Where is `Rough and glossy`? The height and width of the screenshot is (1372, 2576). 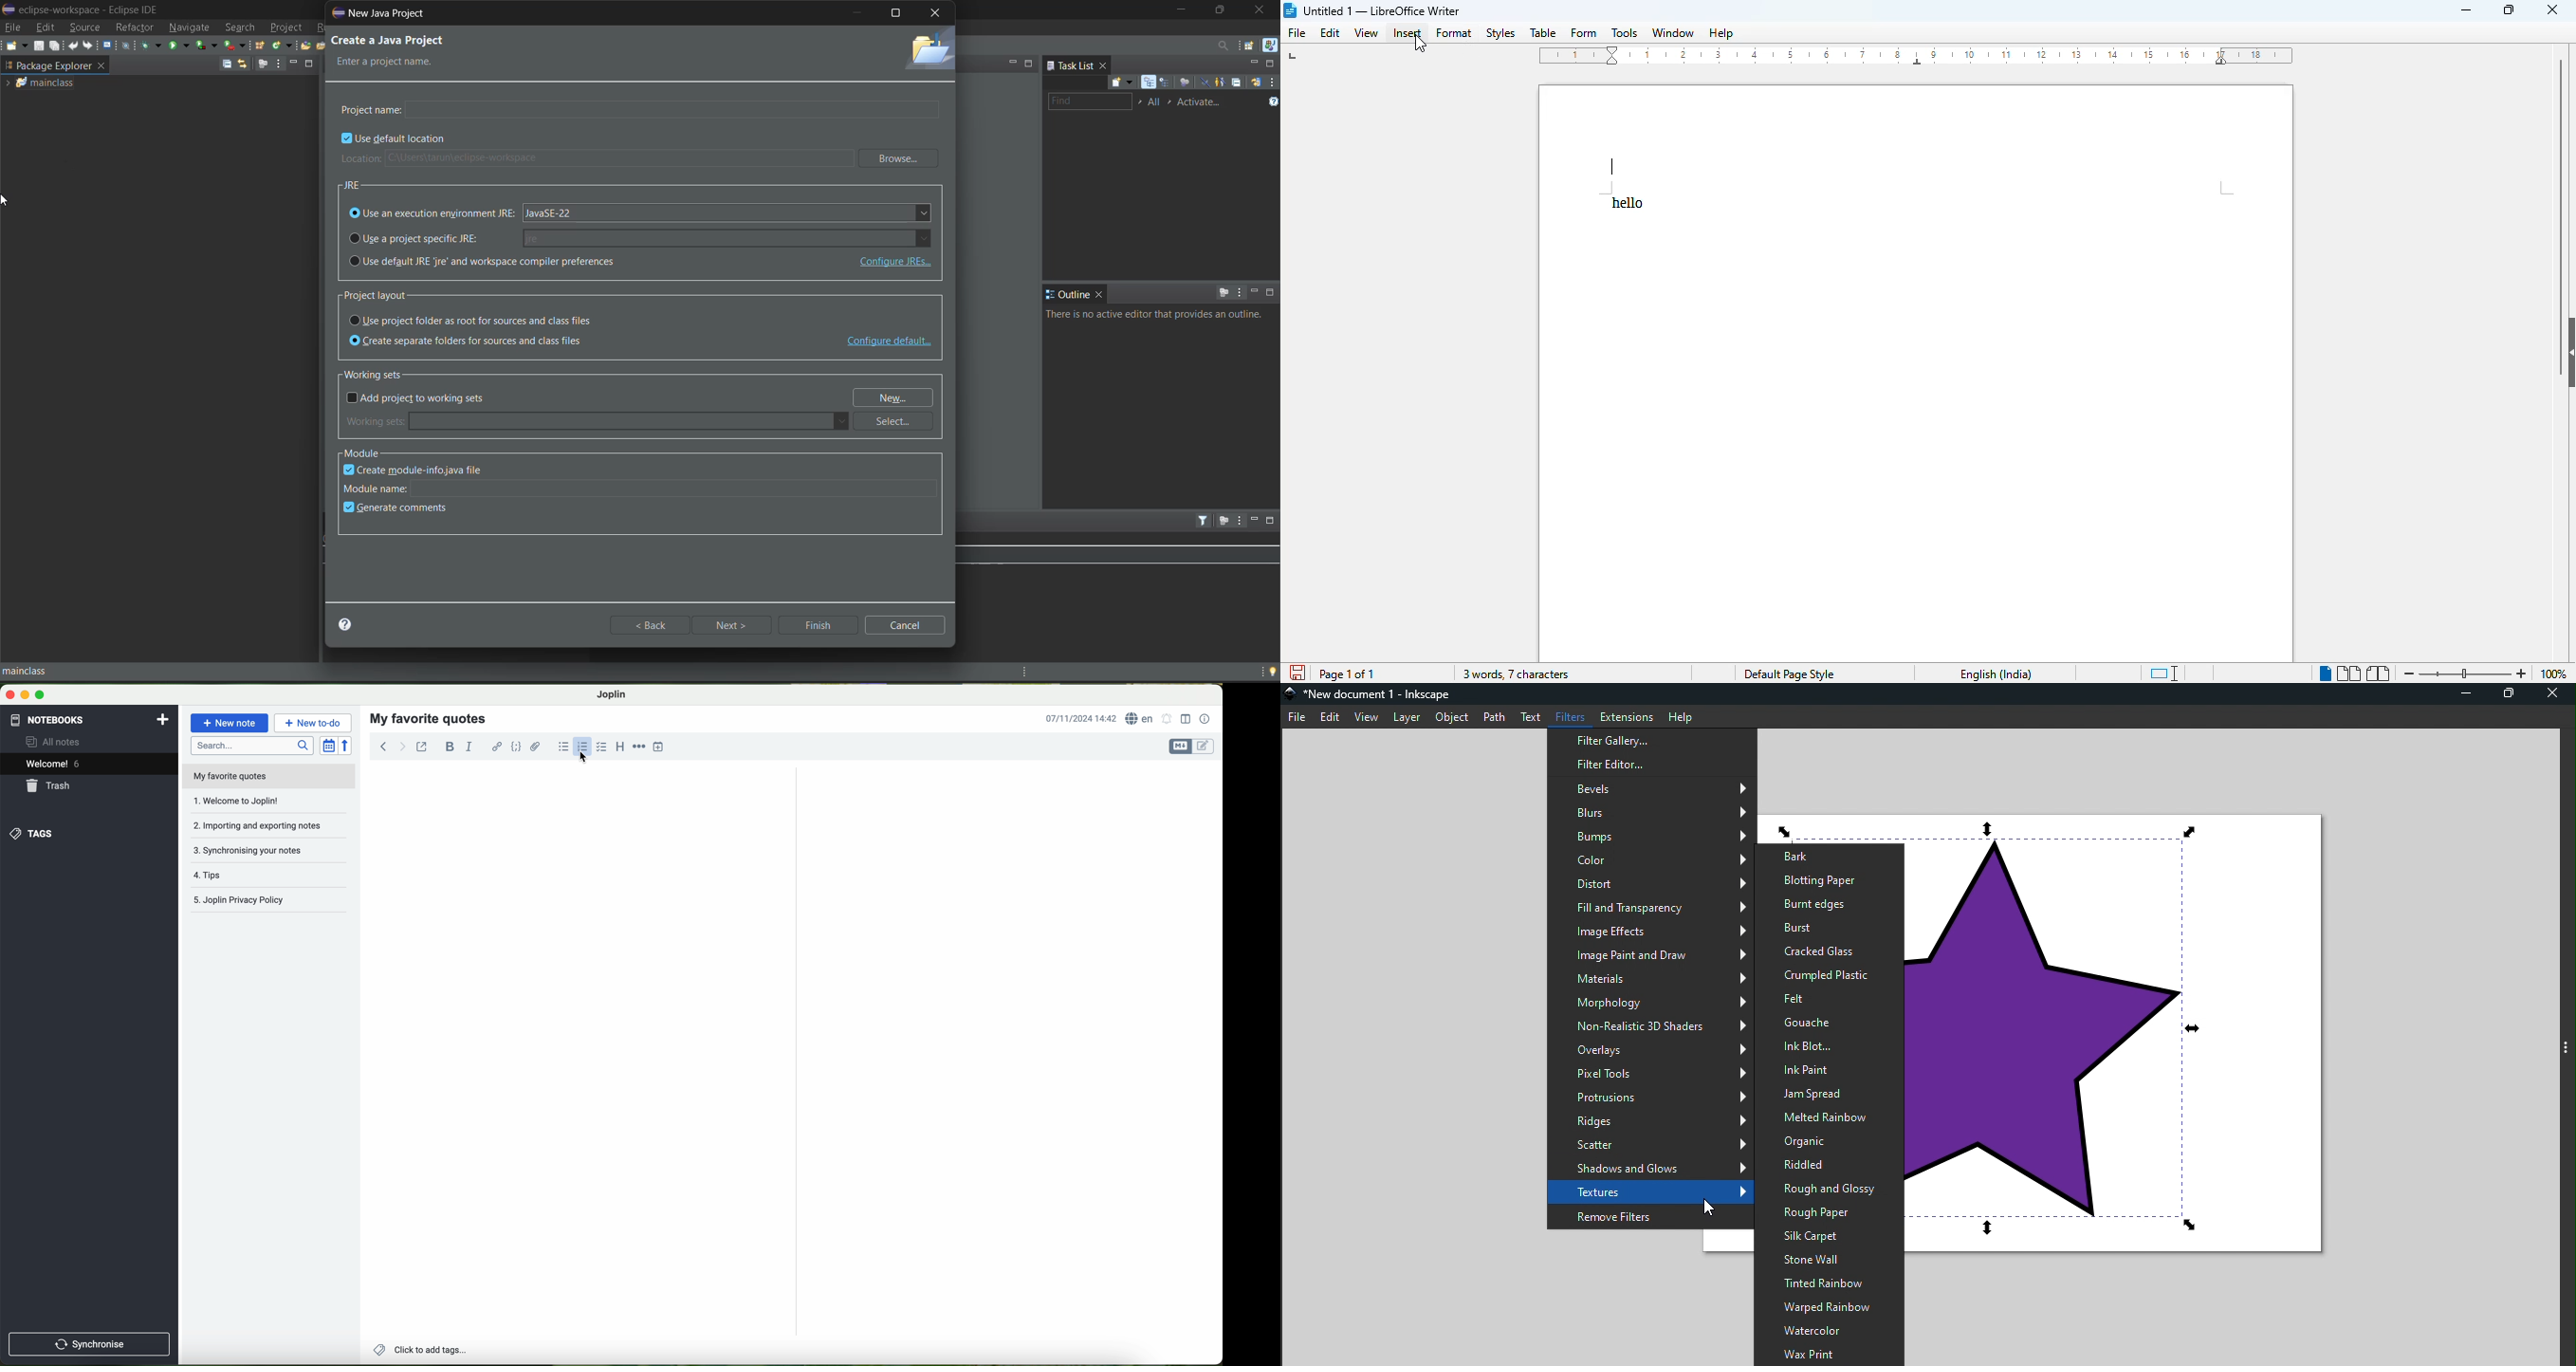 Rough and glossy is located at coordinates (1825, 1191).